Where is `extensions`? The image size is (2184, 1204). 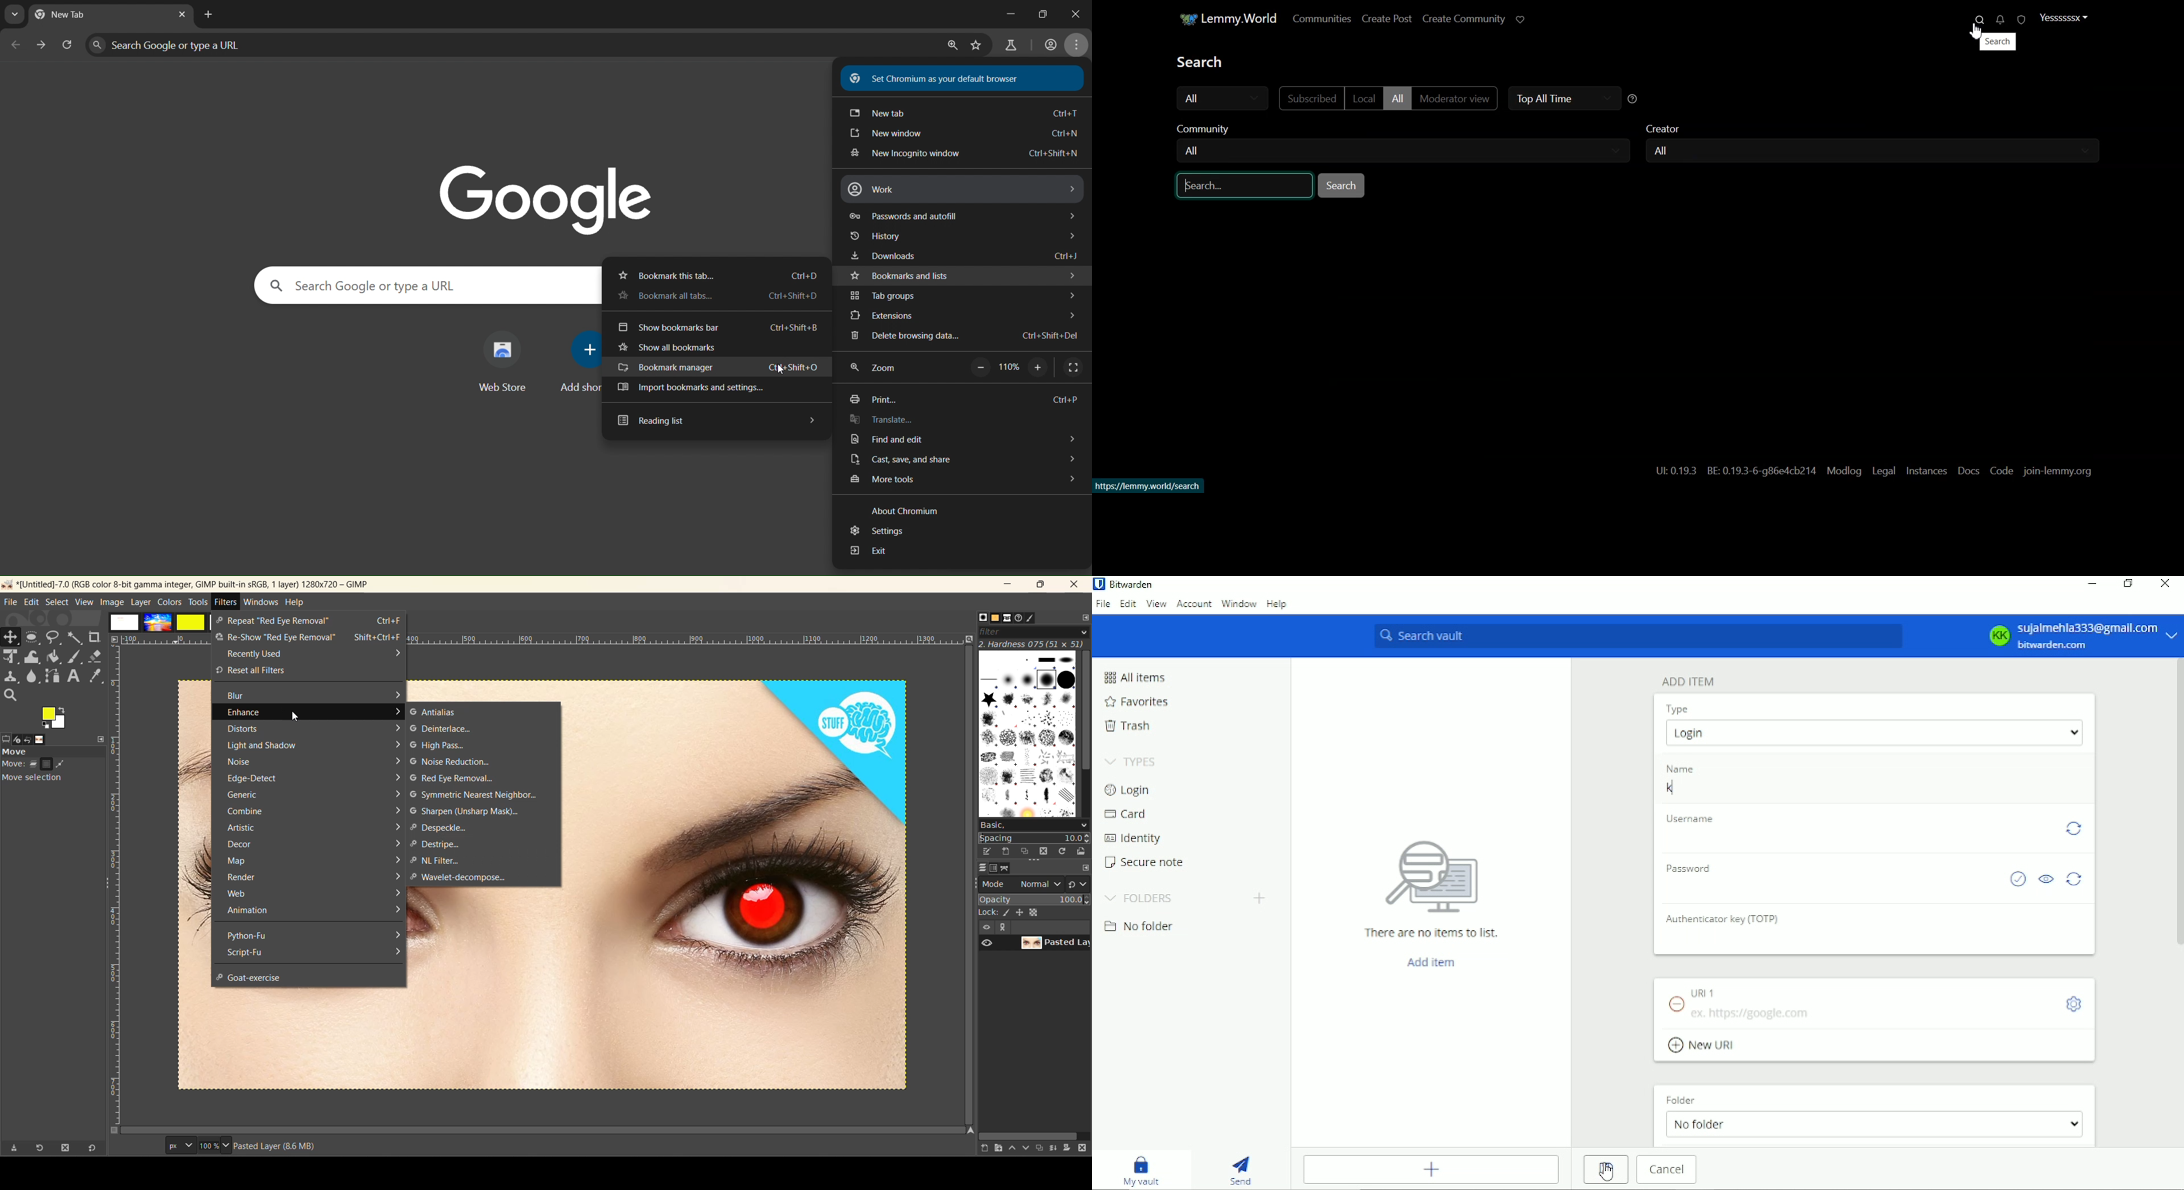
extensions is located at coordinates (962, 316).